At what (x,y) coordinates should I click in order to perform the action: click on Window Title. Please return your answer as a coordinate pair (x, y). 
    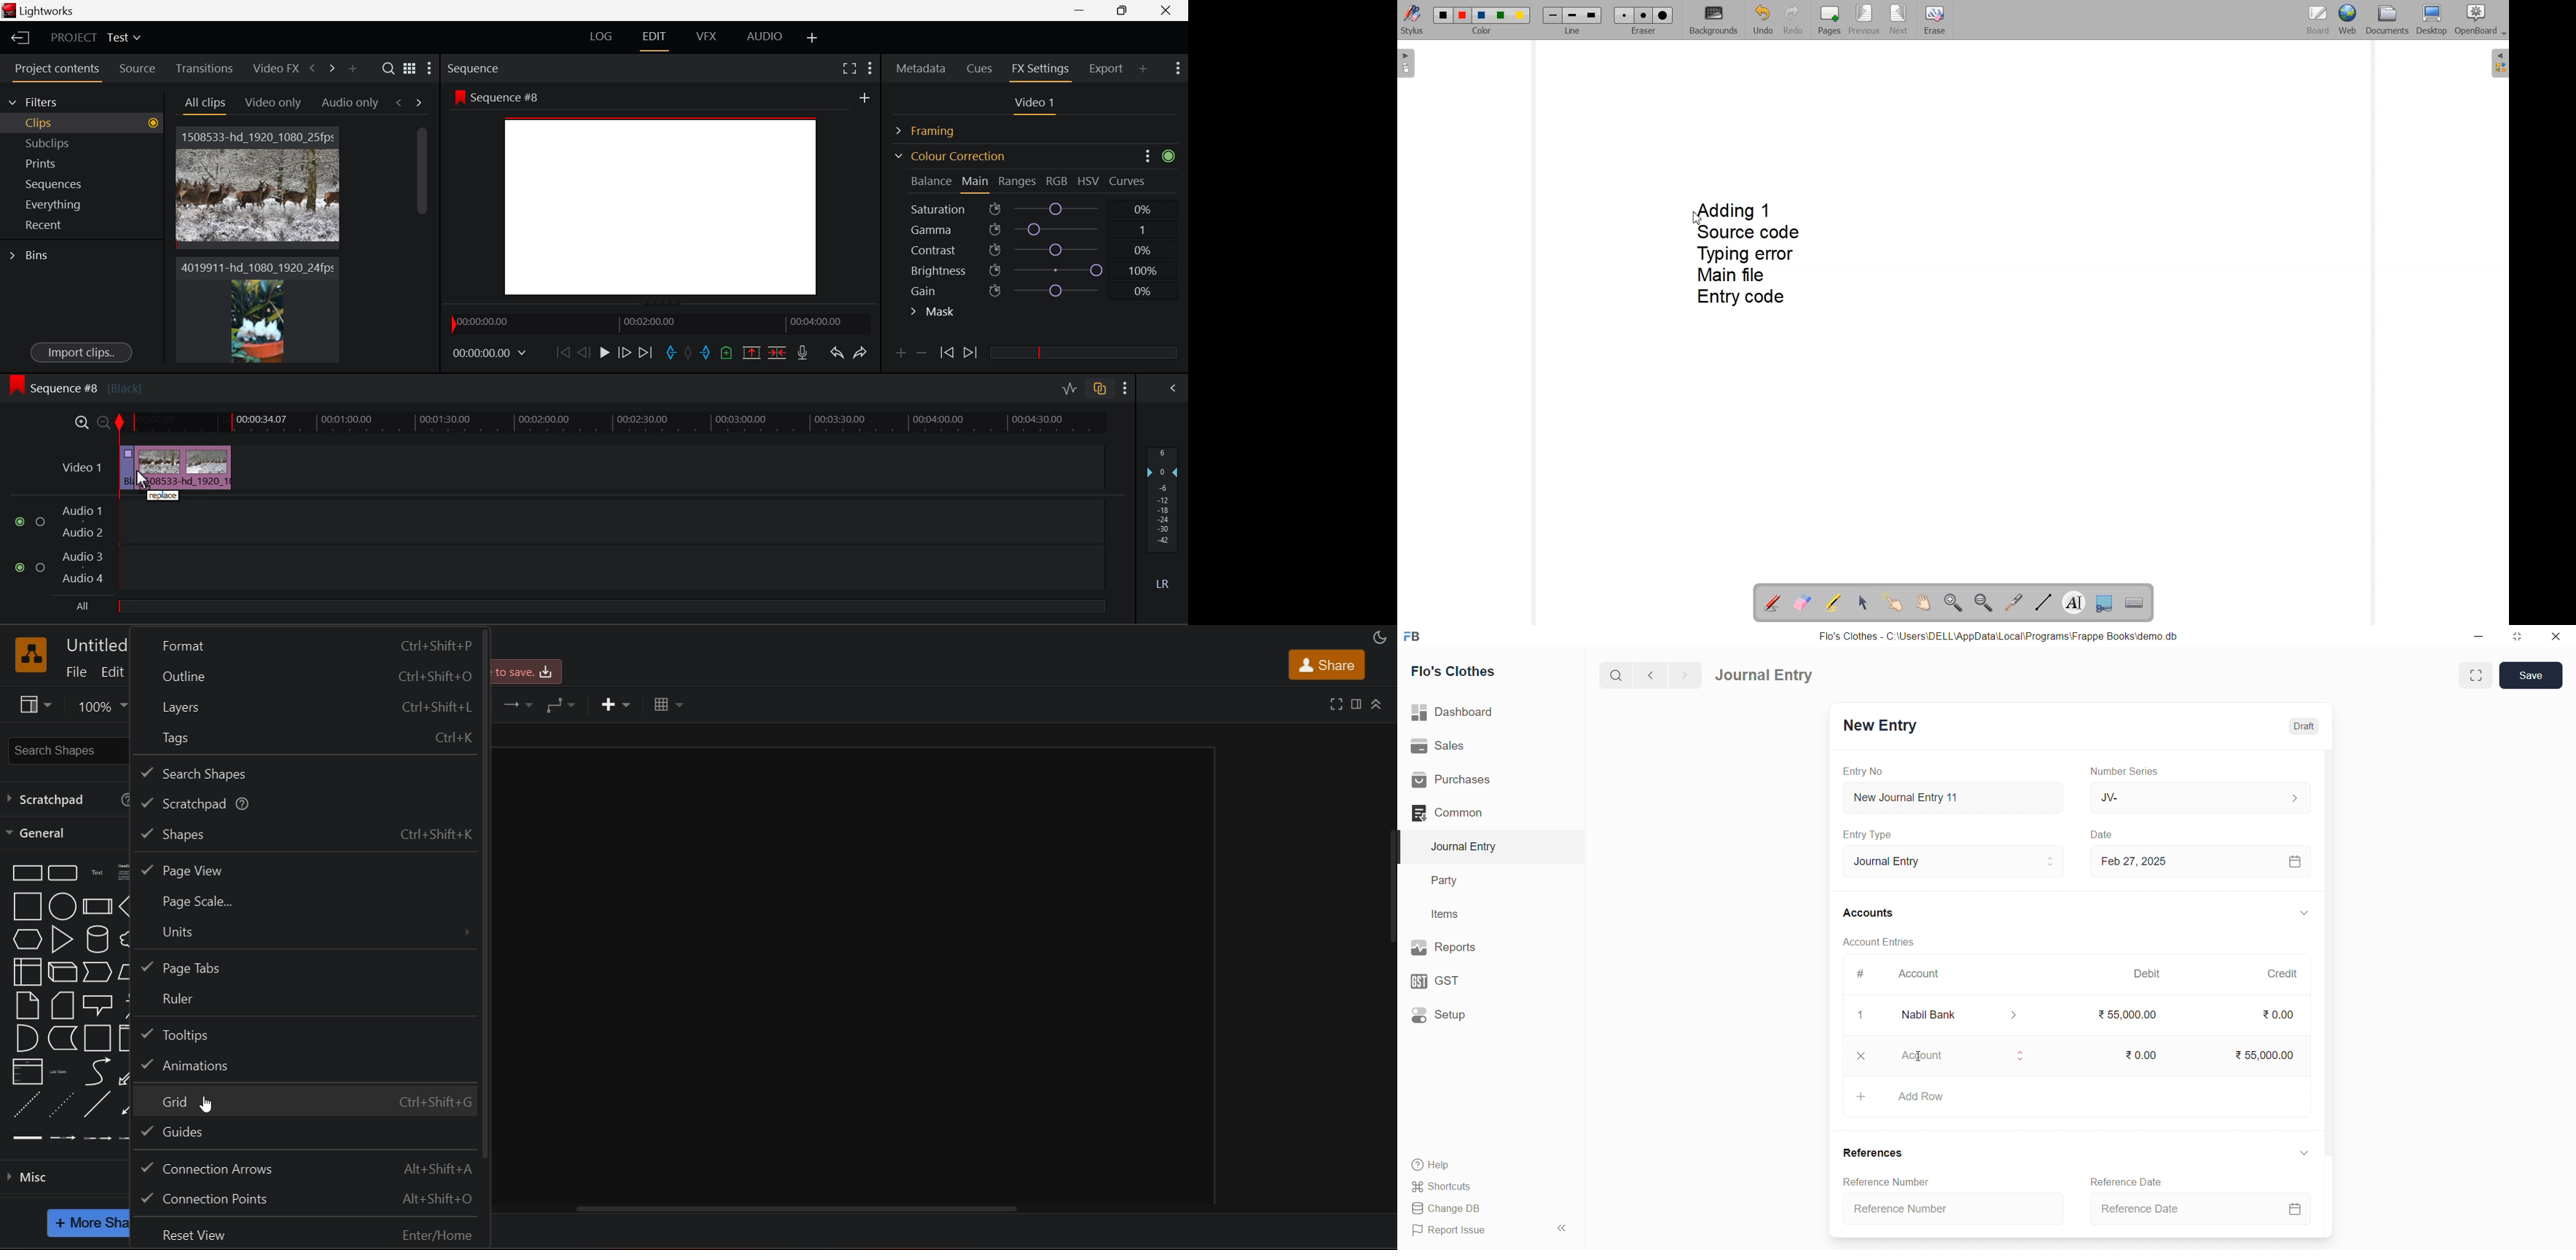
    Looking at the image, I should click on (38, 12).